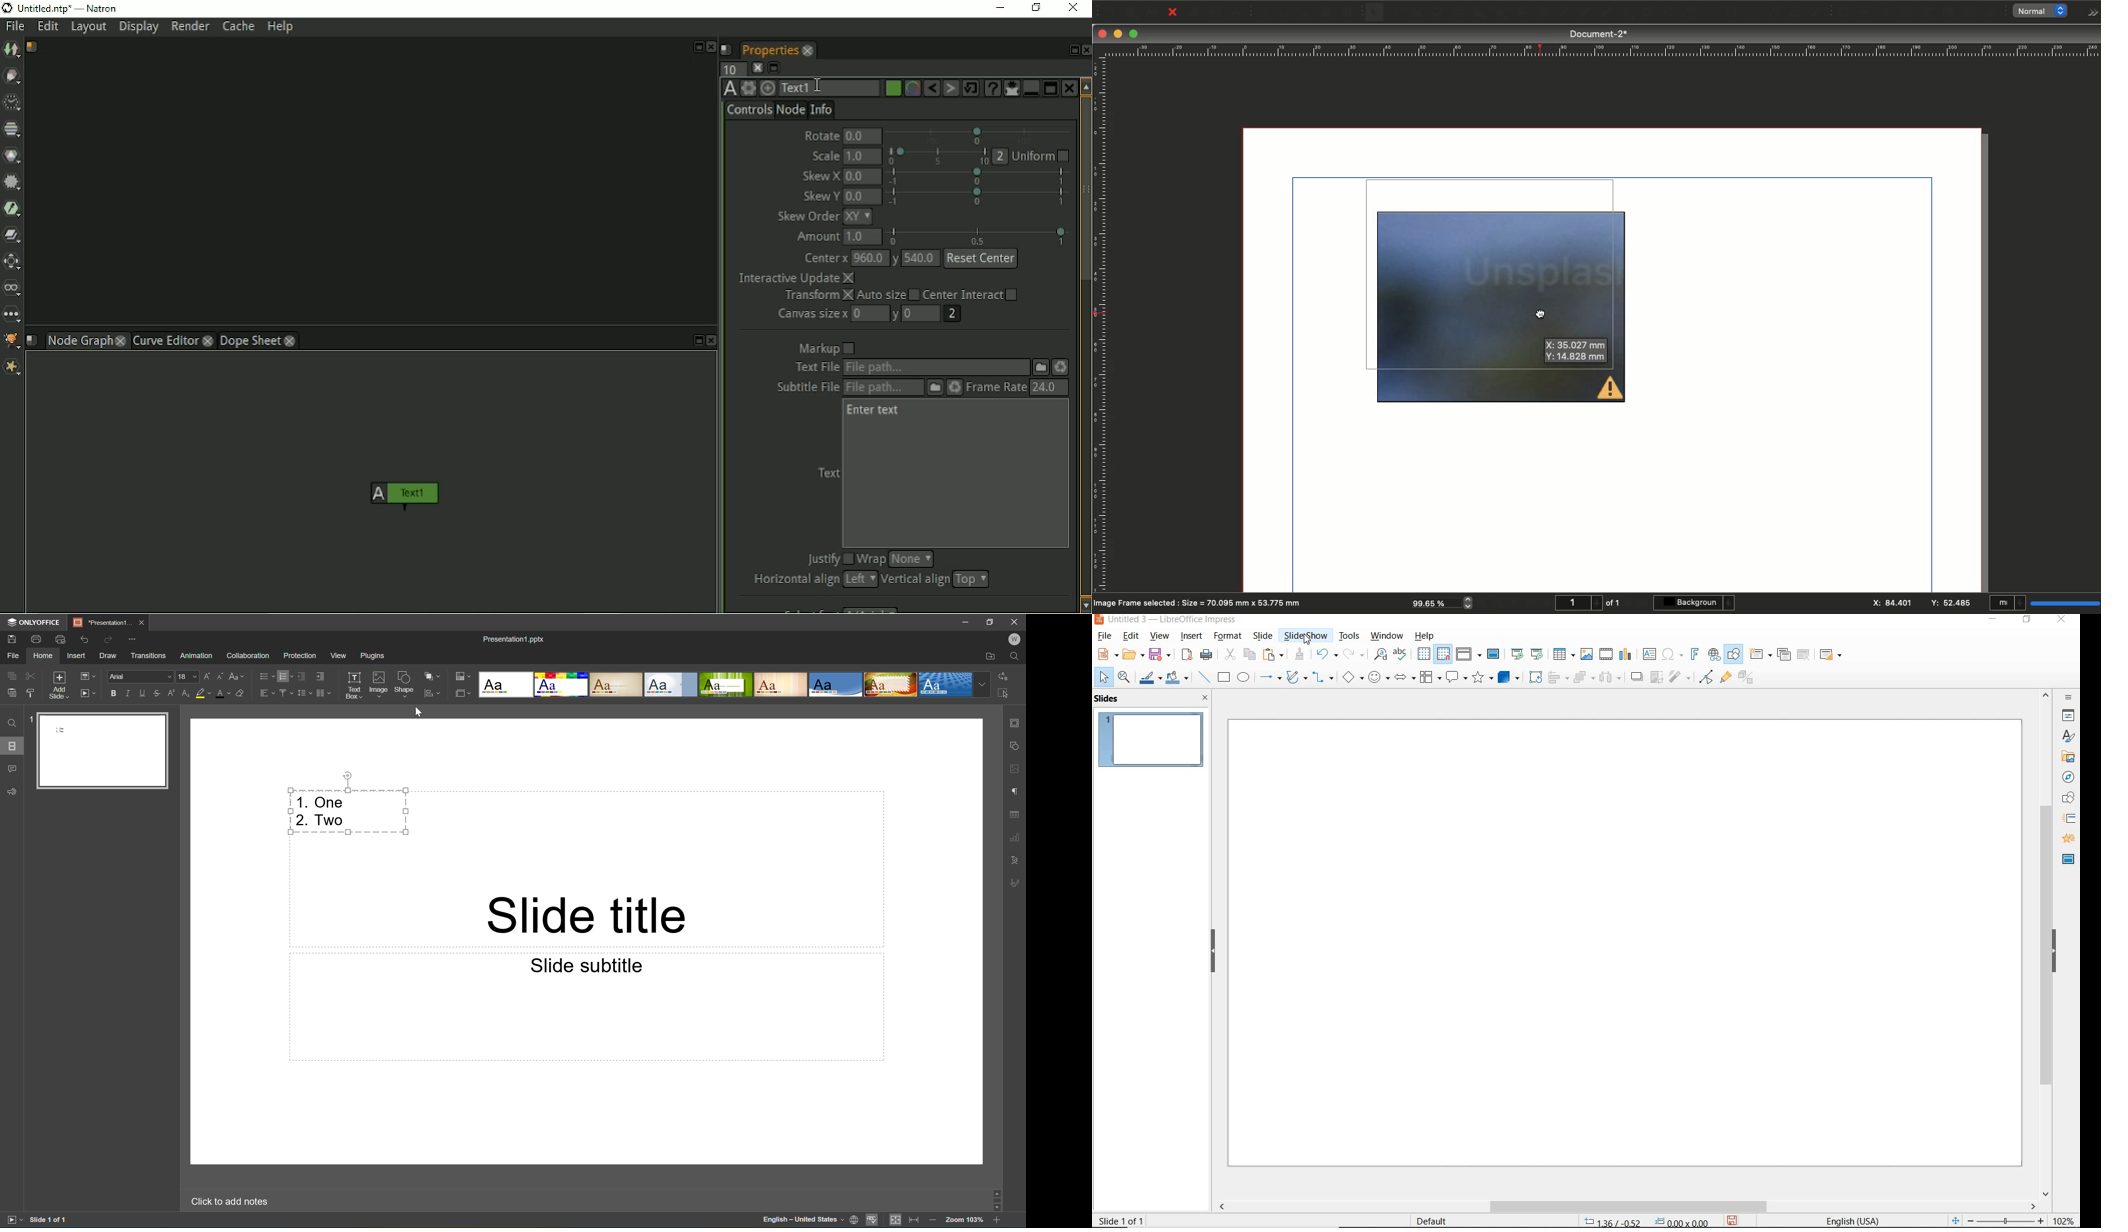  What do you see at coordinates (2056, 951) in the screenshot?
I see `HIDE` at bounding box center [2056, 951].